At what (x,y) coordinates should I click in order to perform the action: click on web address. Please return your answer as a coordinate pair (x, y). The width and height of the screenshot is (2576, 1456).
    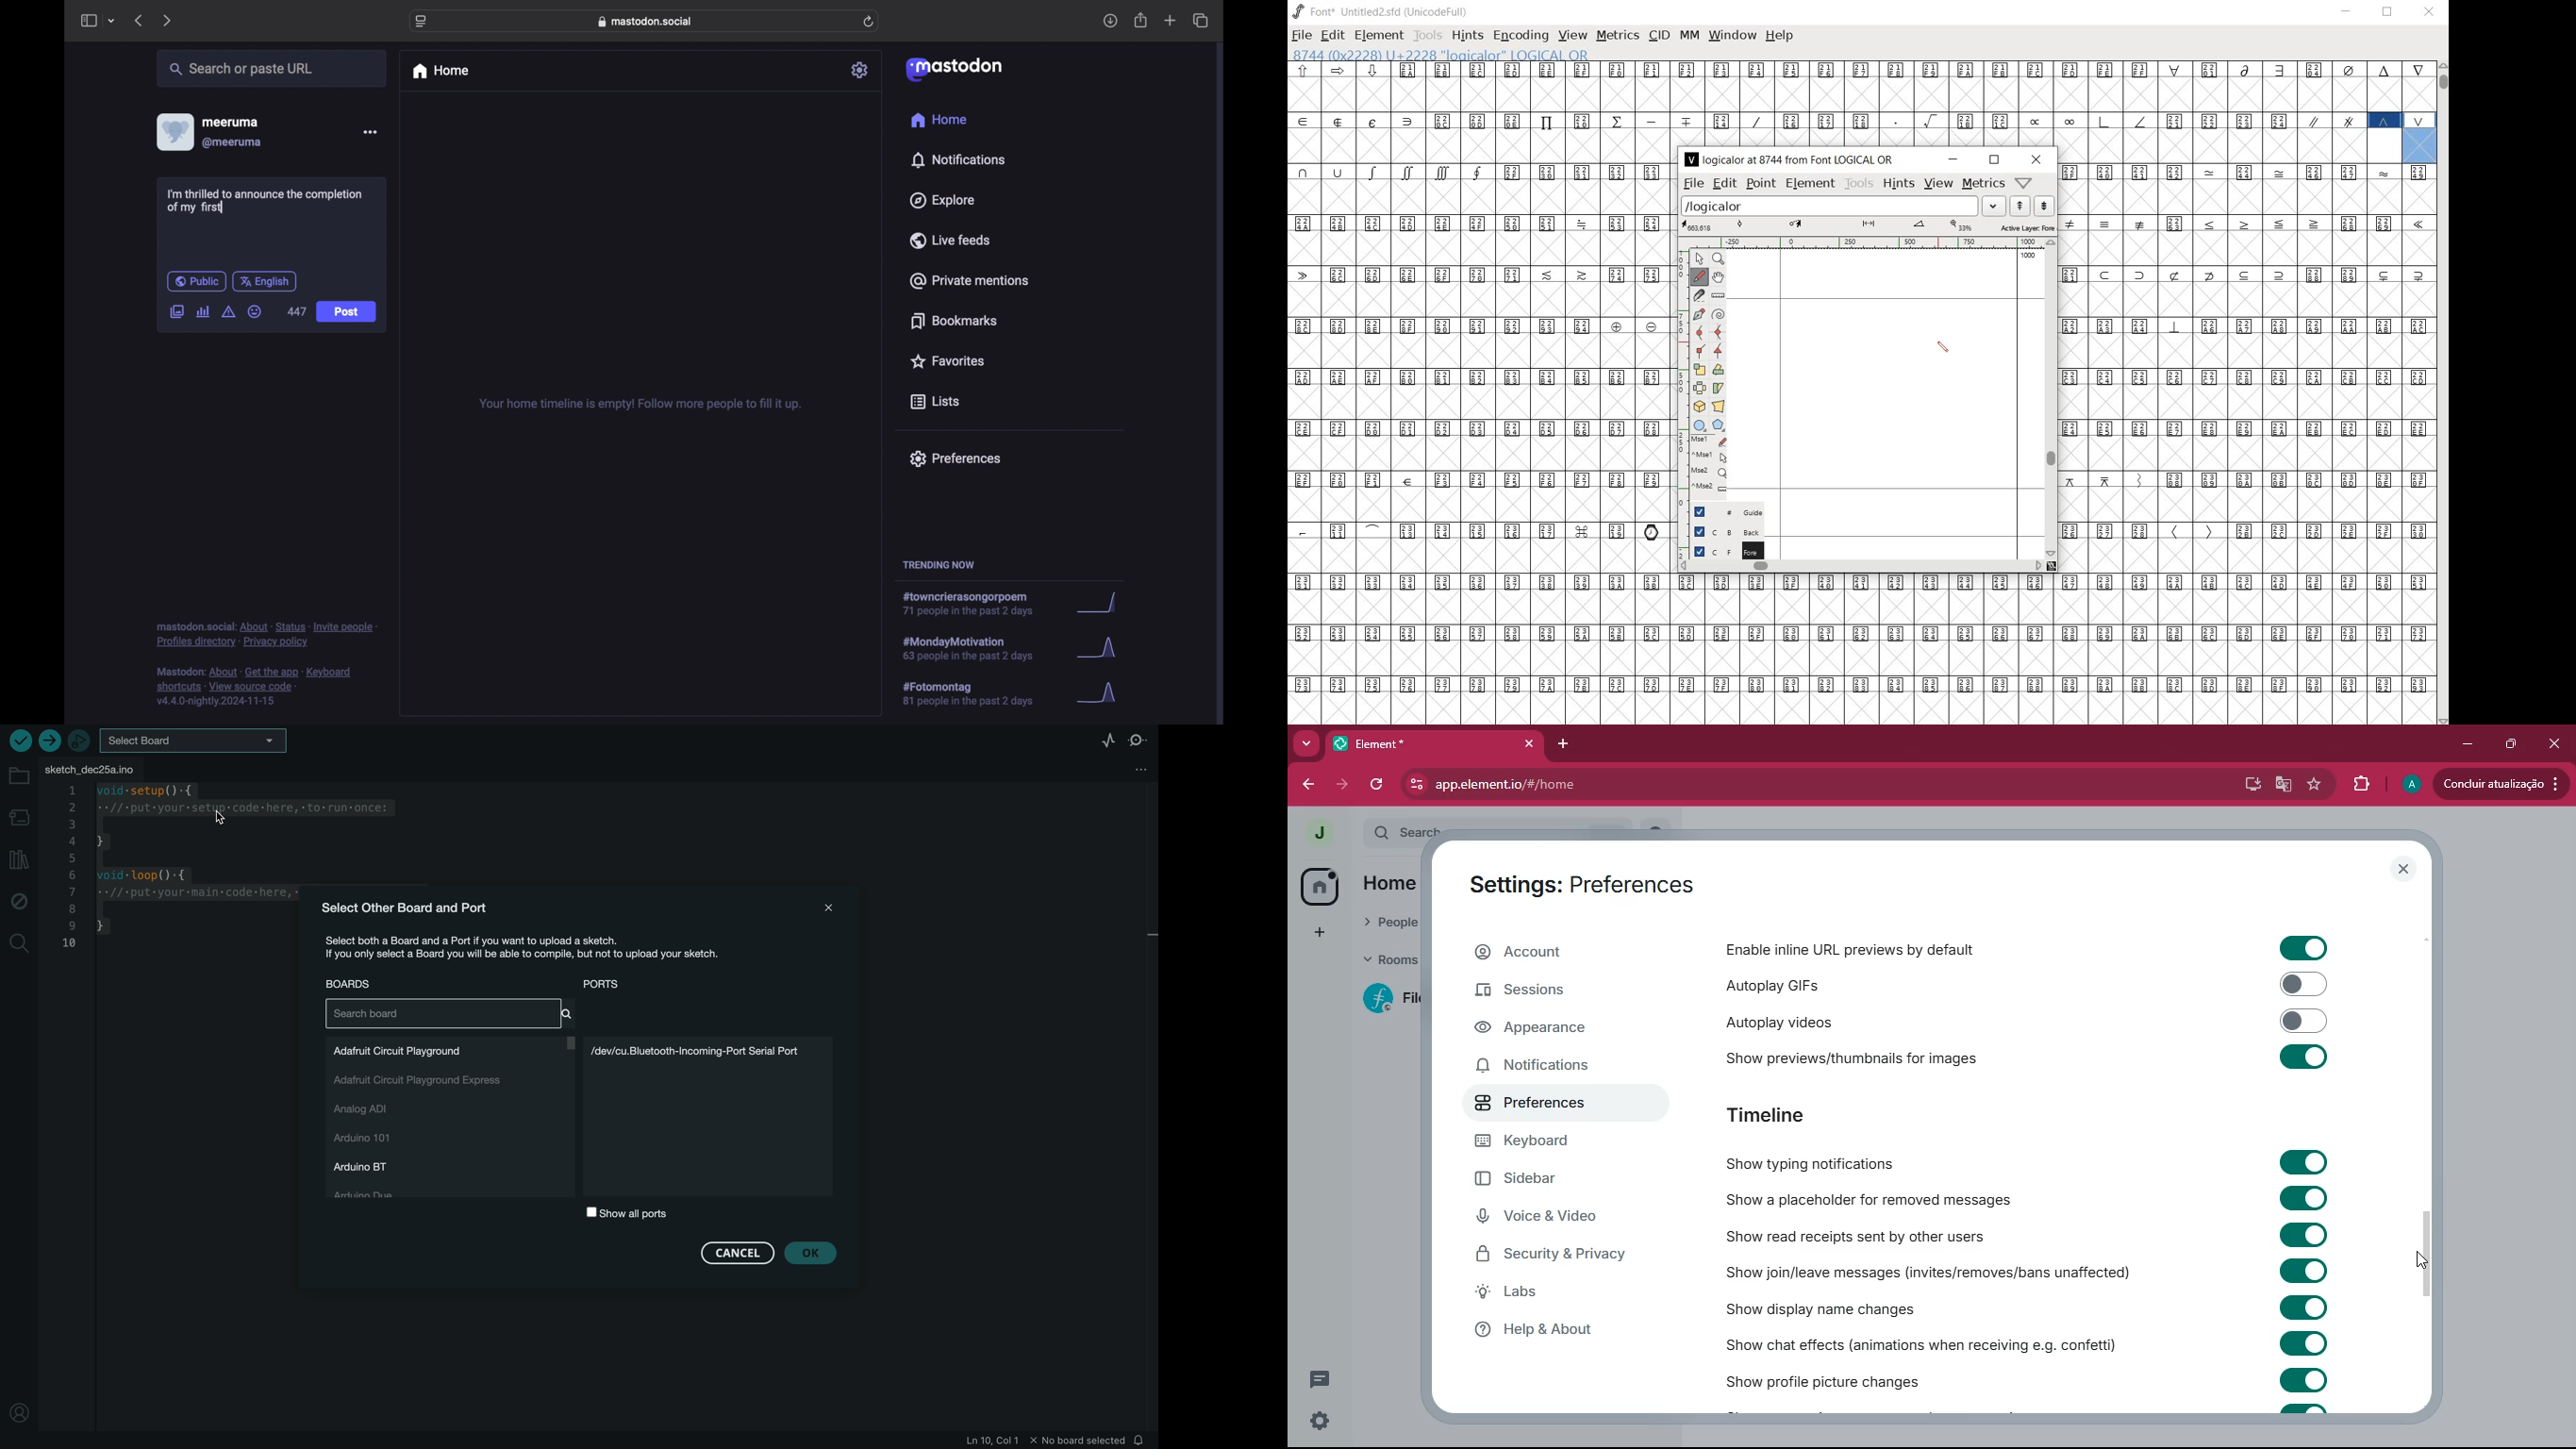
    Looking at the image, I should click on (645, 21).